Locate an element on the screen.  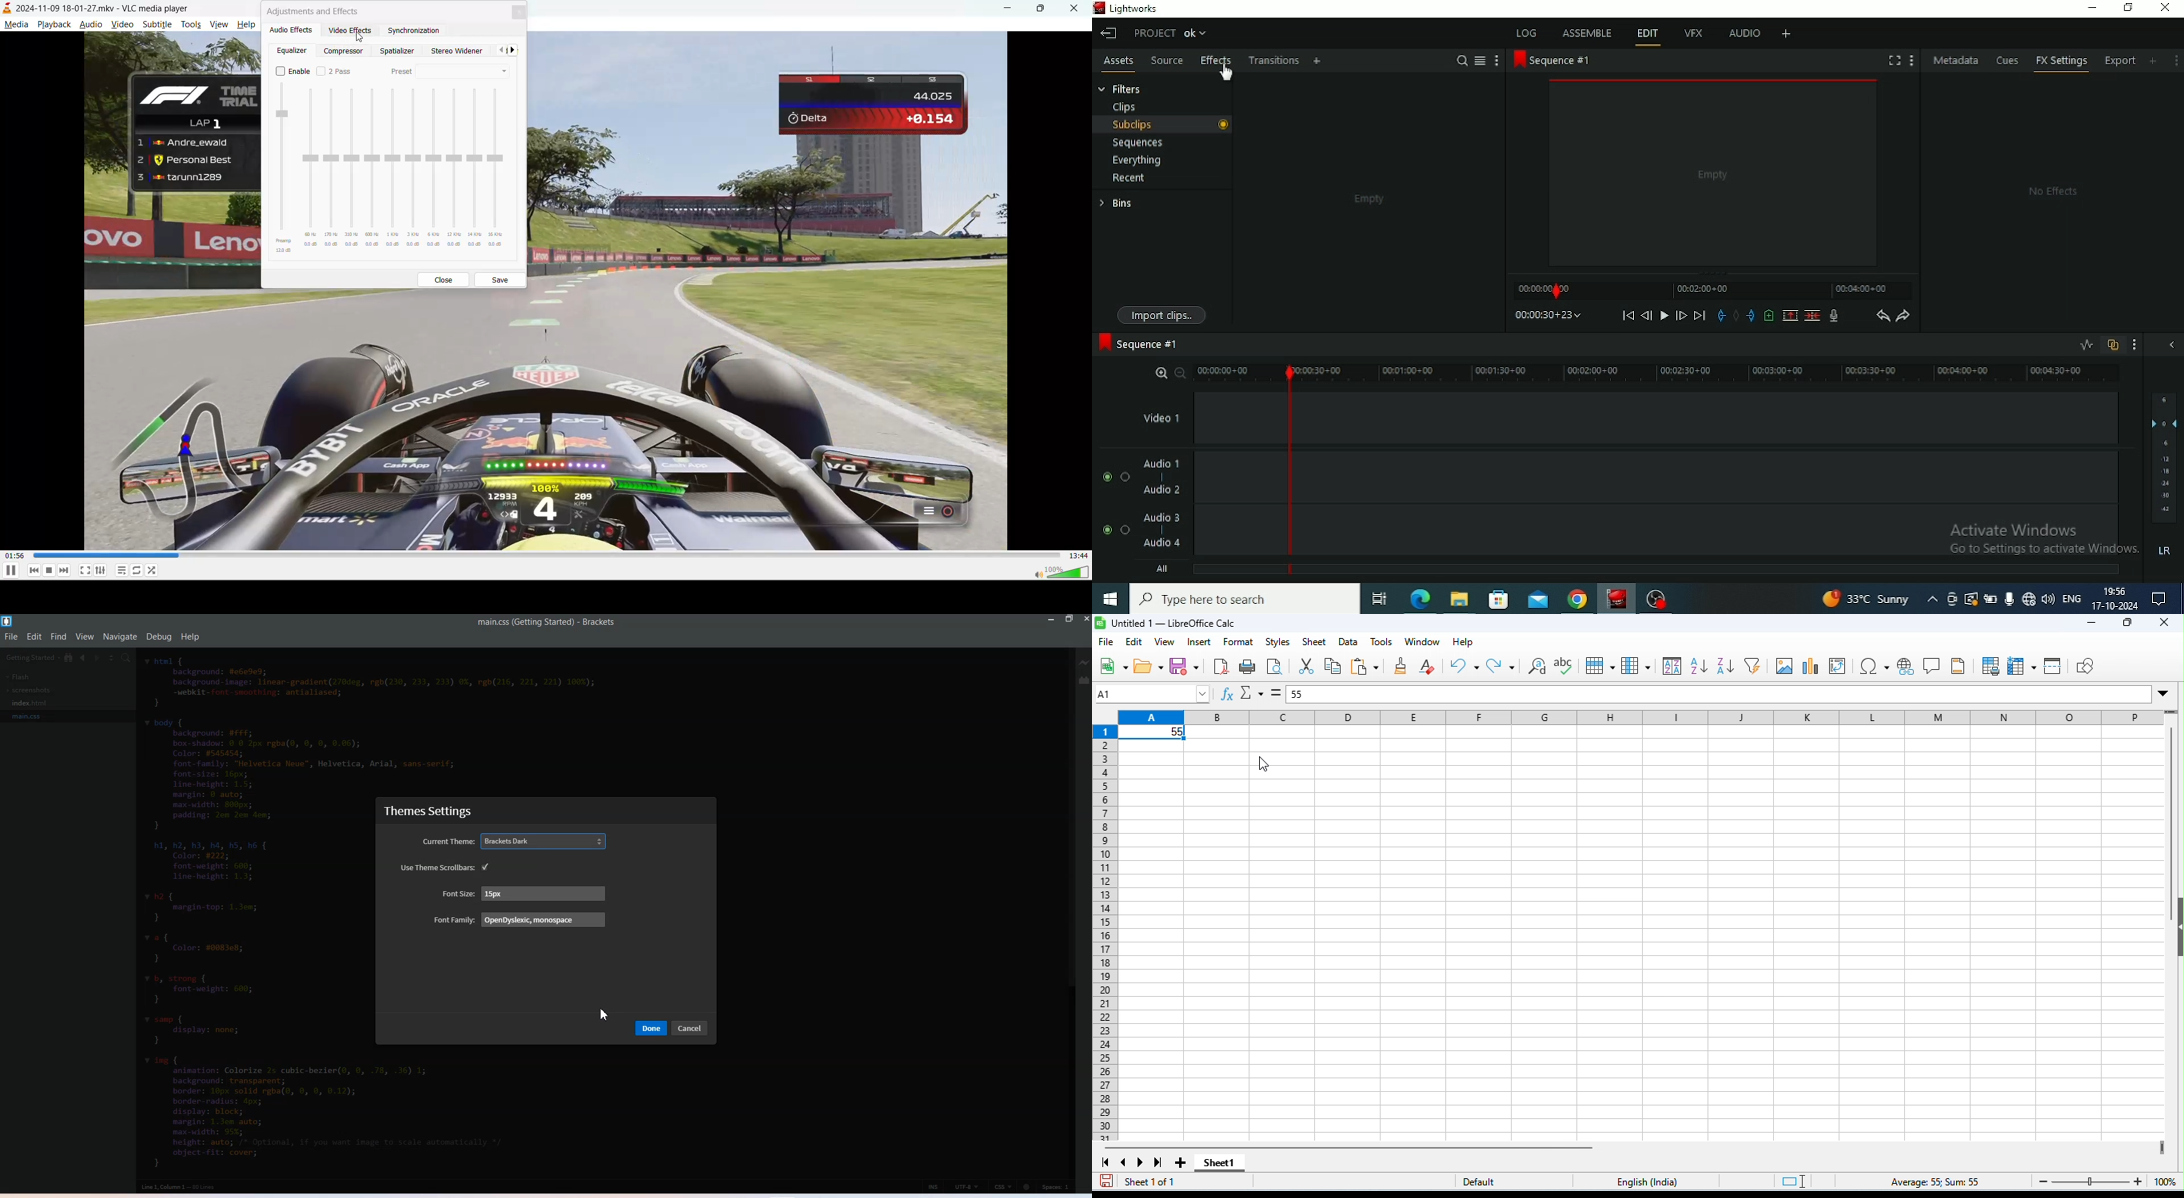
done is located at coordinates (651, 1029).